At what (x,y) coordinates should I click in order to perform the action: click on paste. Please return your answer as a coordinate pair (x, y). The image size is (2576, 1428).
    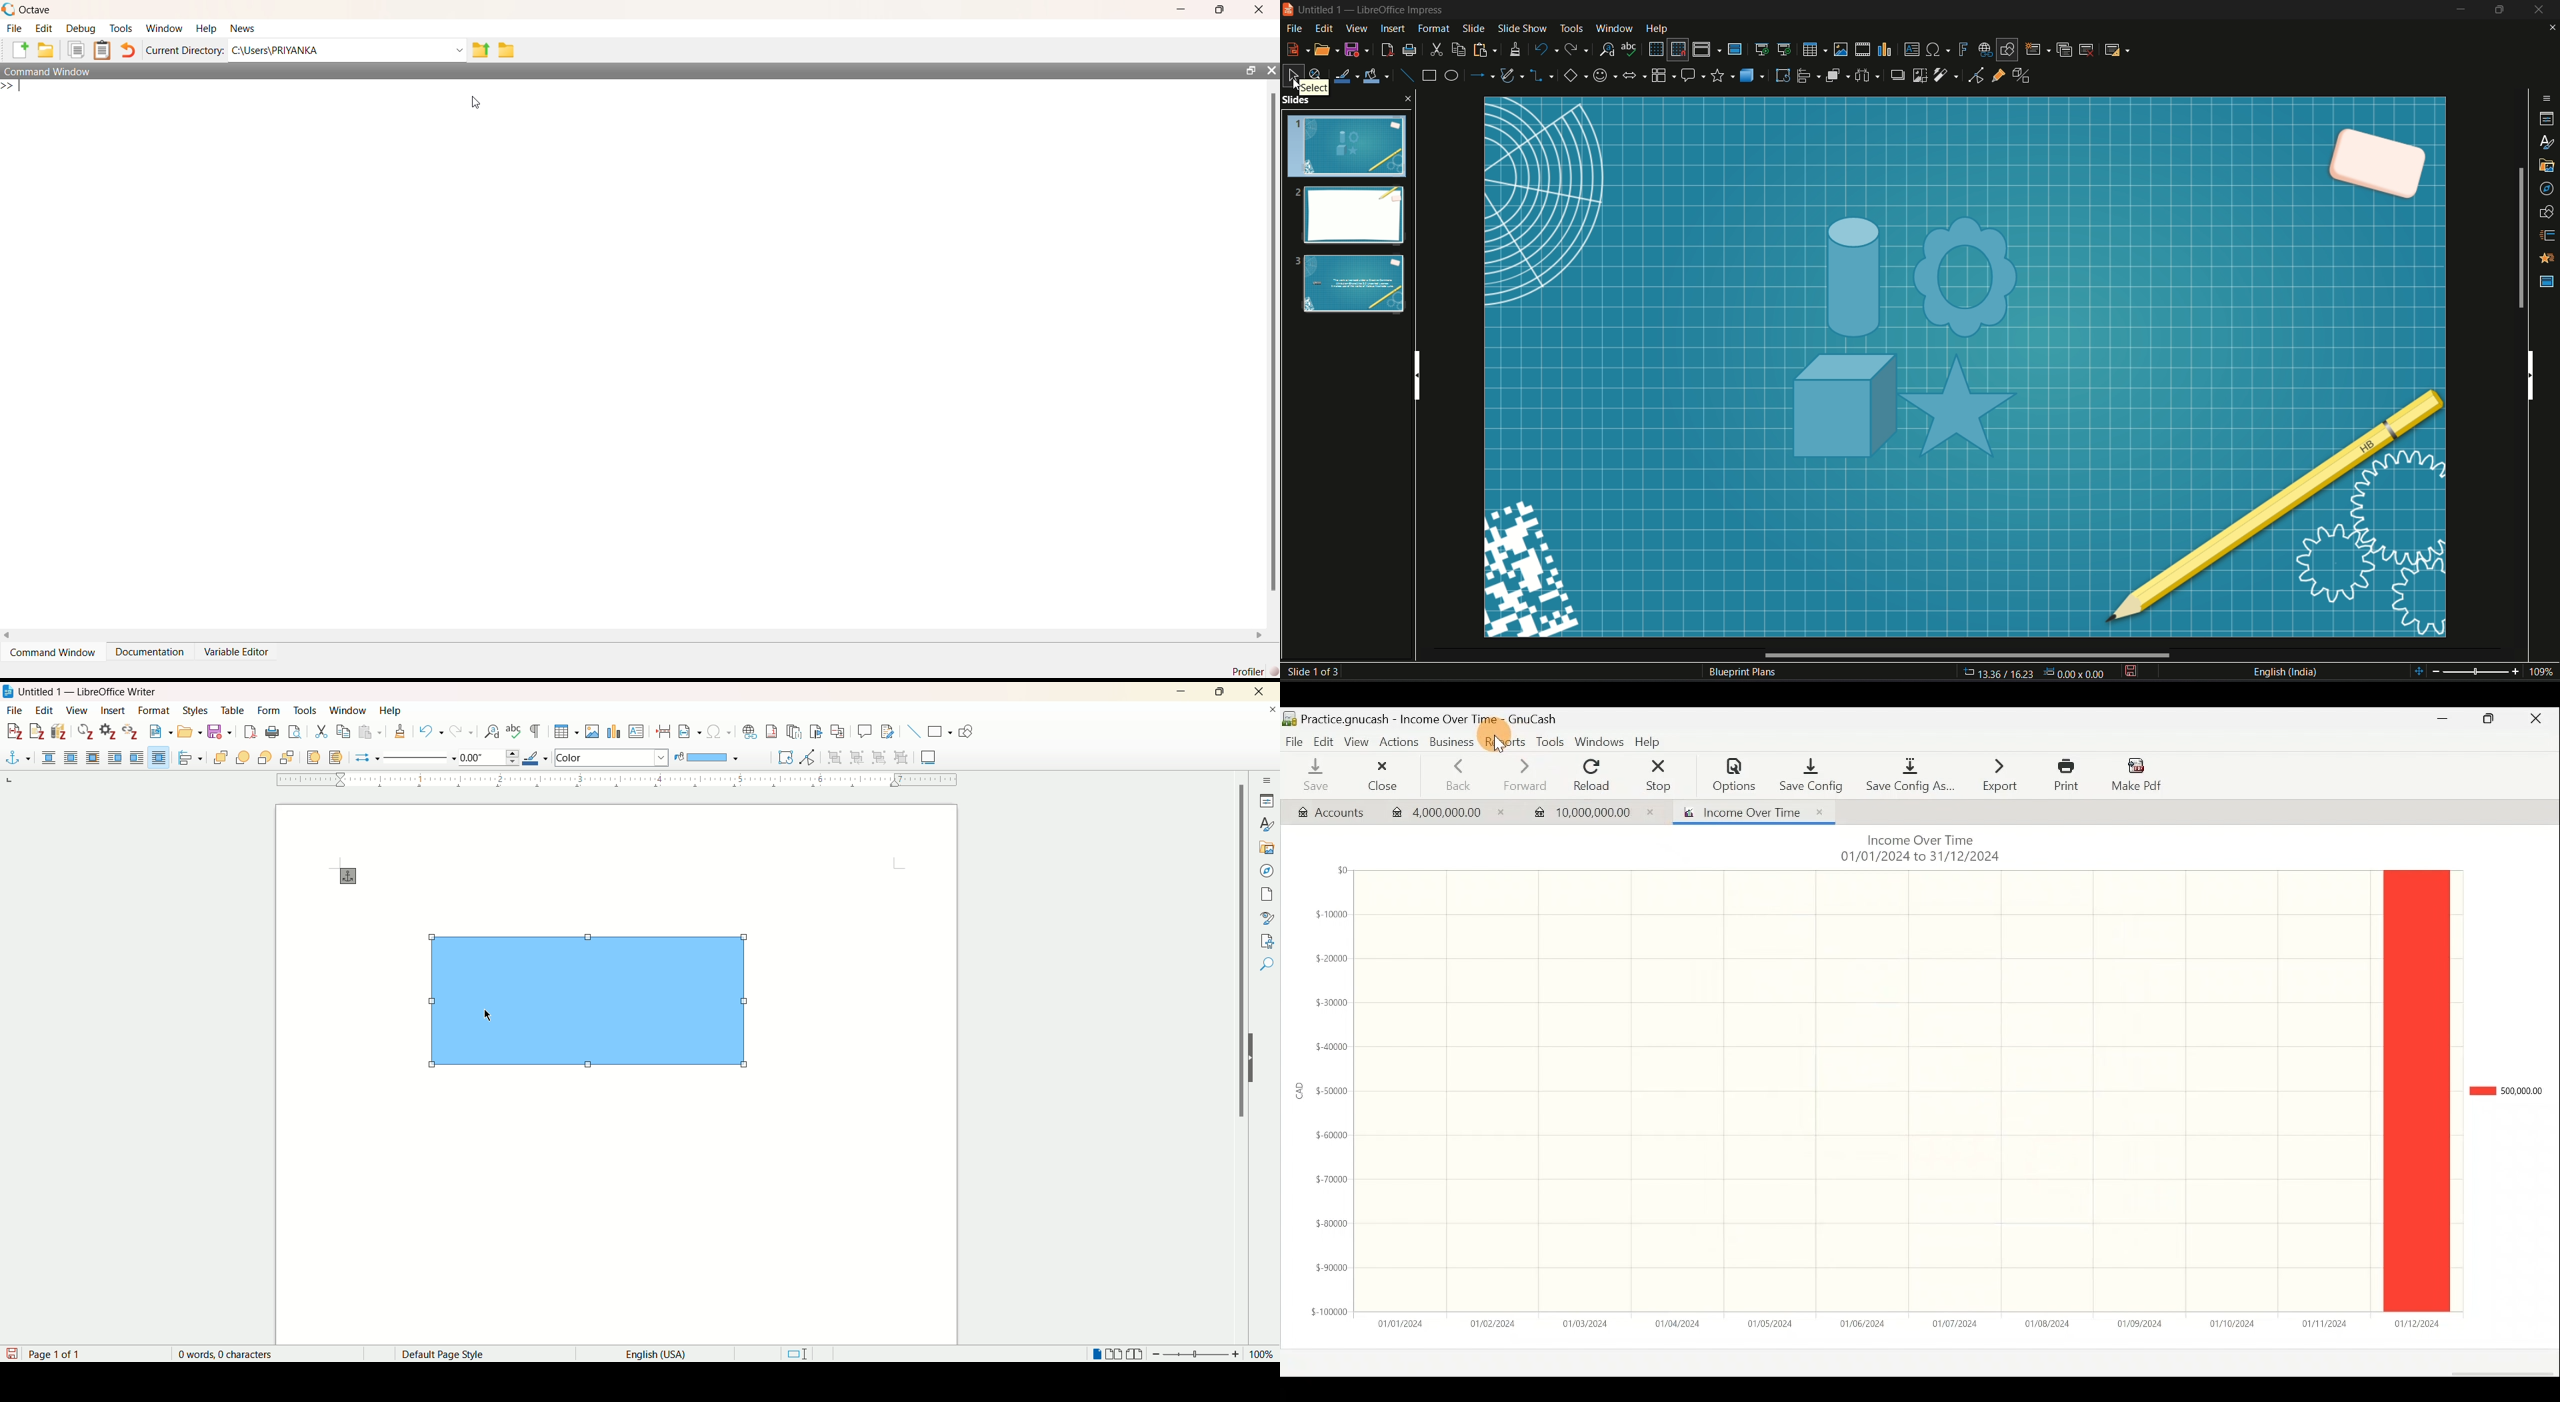
    Looking at the image, I should click on (369, 731).